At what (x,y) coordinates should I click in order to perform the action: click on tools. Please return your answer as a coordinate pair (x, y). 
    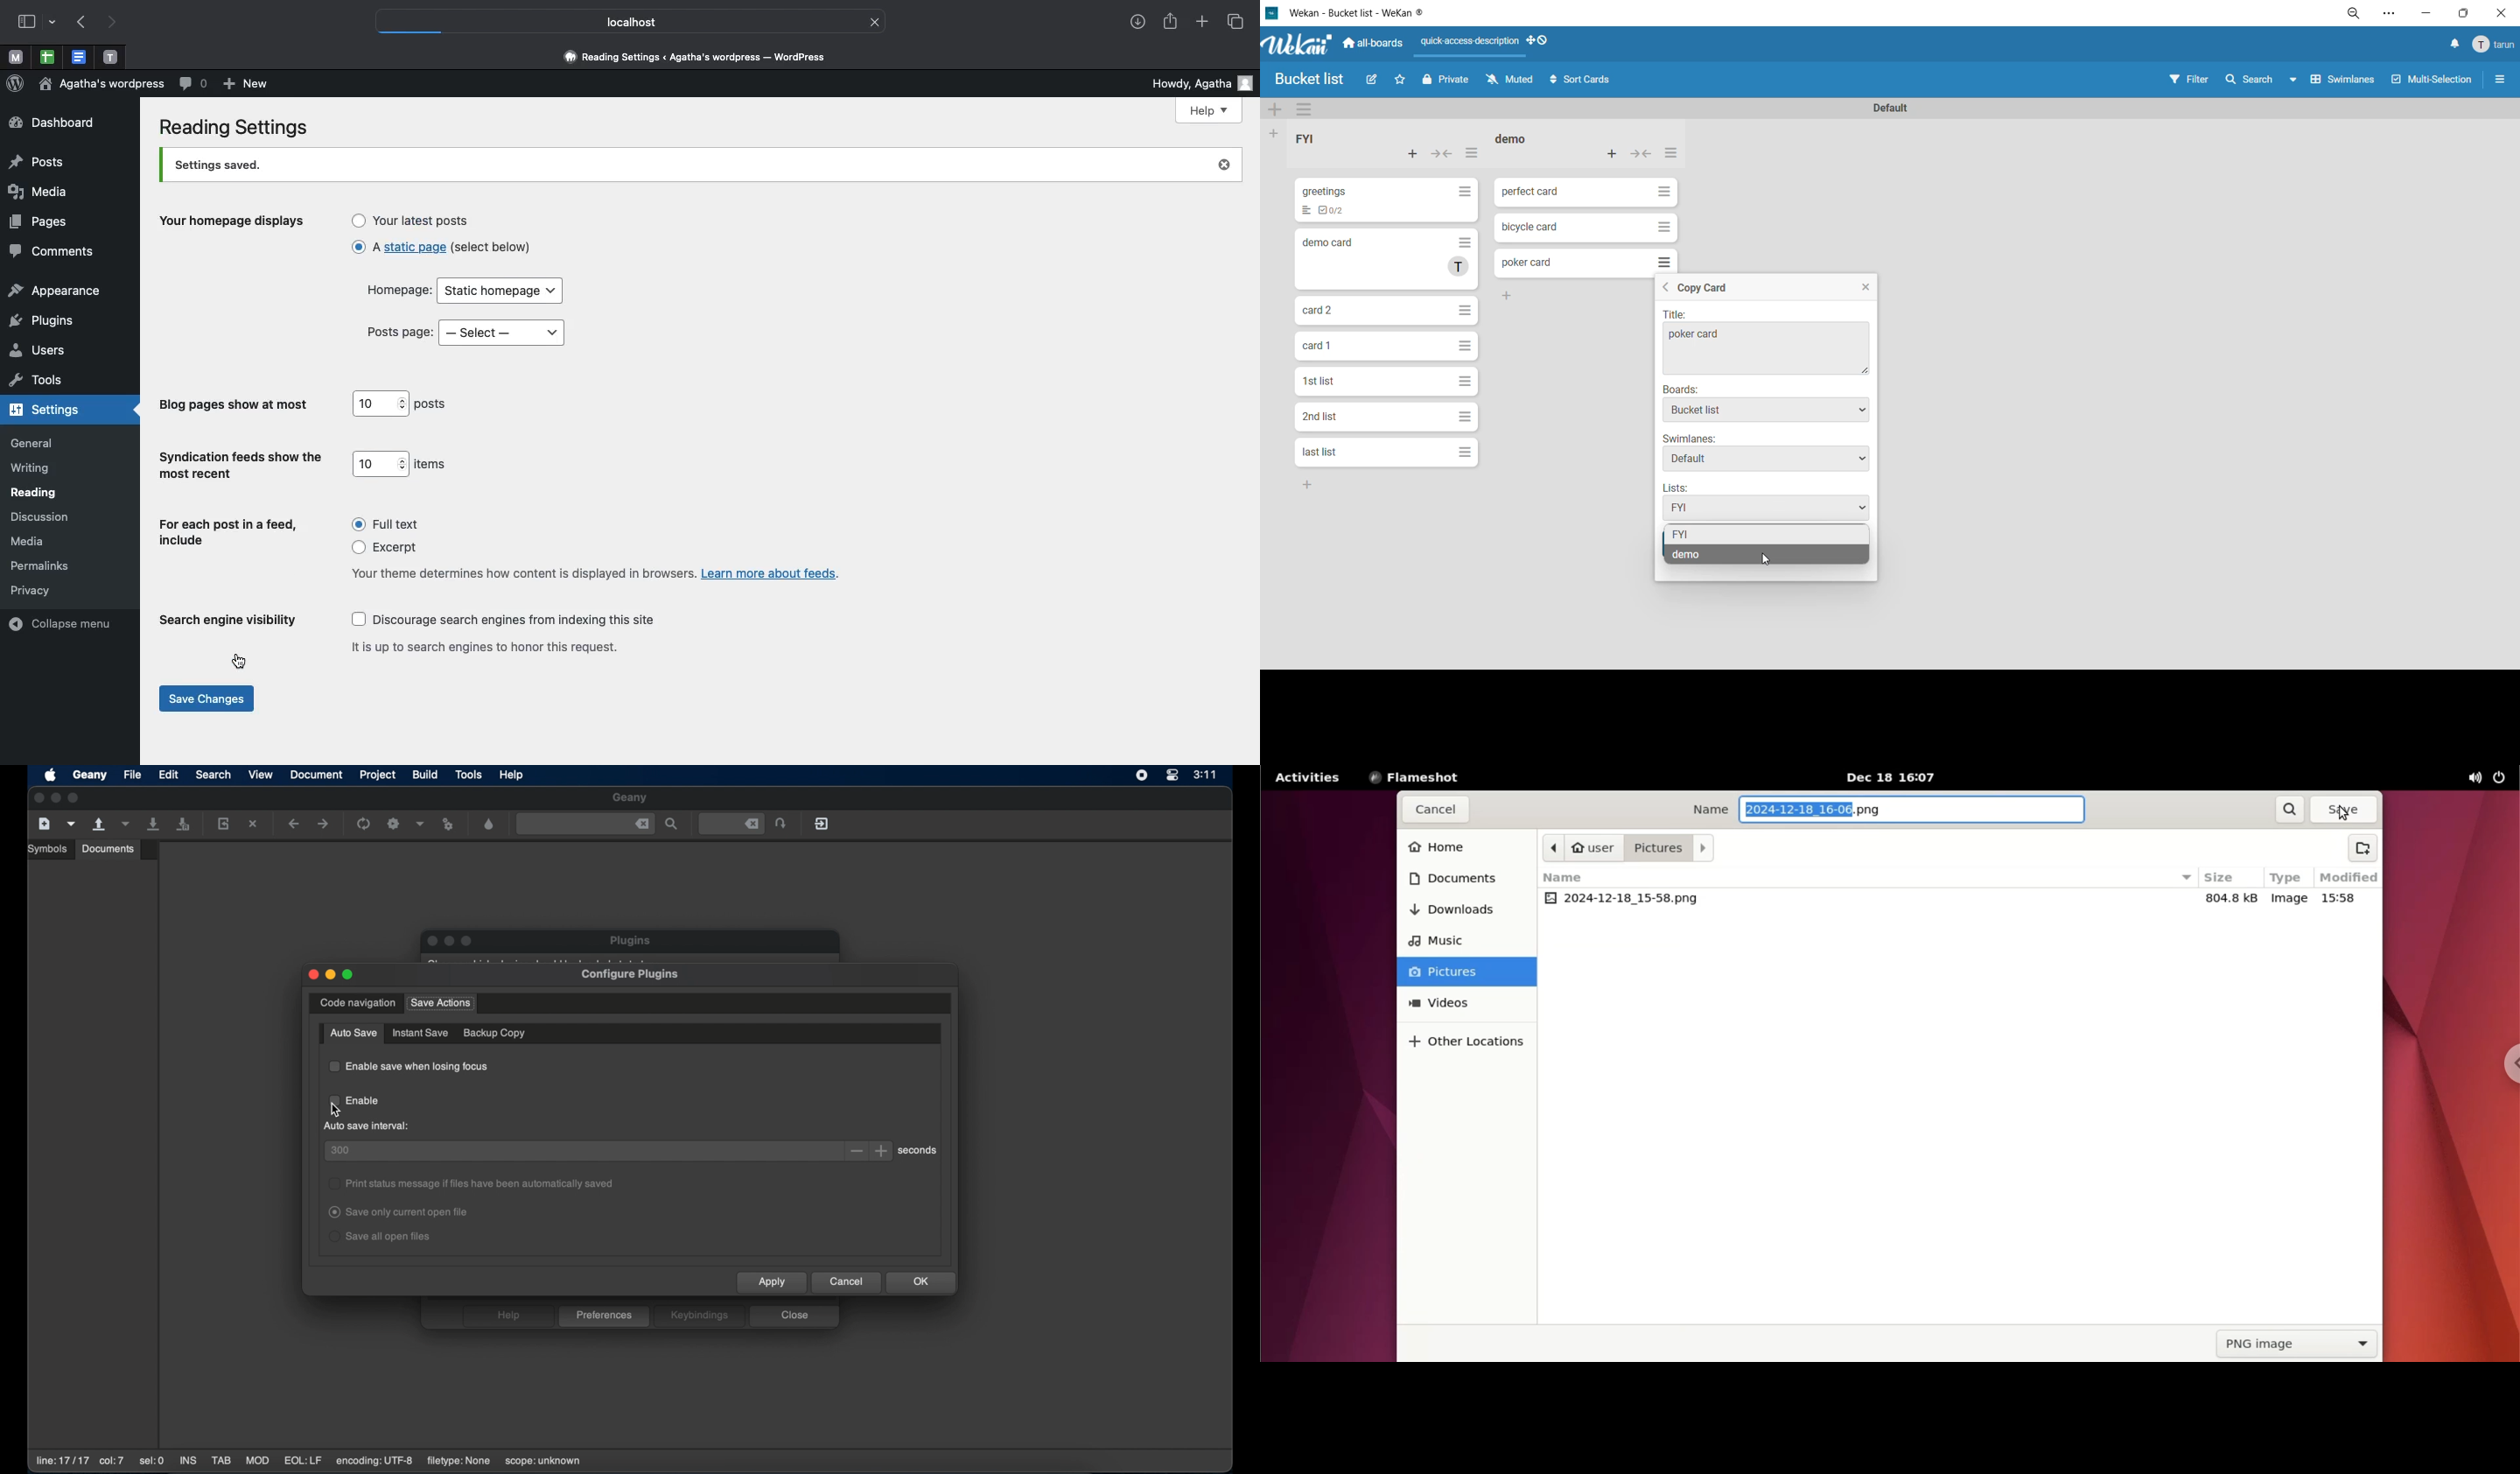
    Looking at the image, I should click on (469, 776).